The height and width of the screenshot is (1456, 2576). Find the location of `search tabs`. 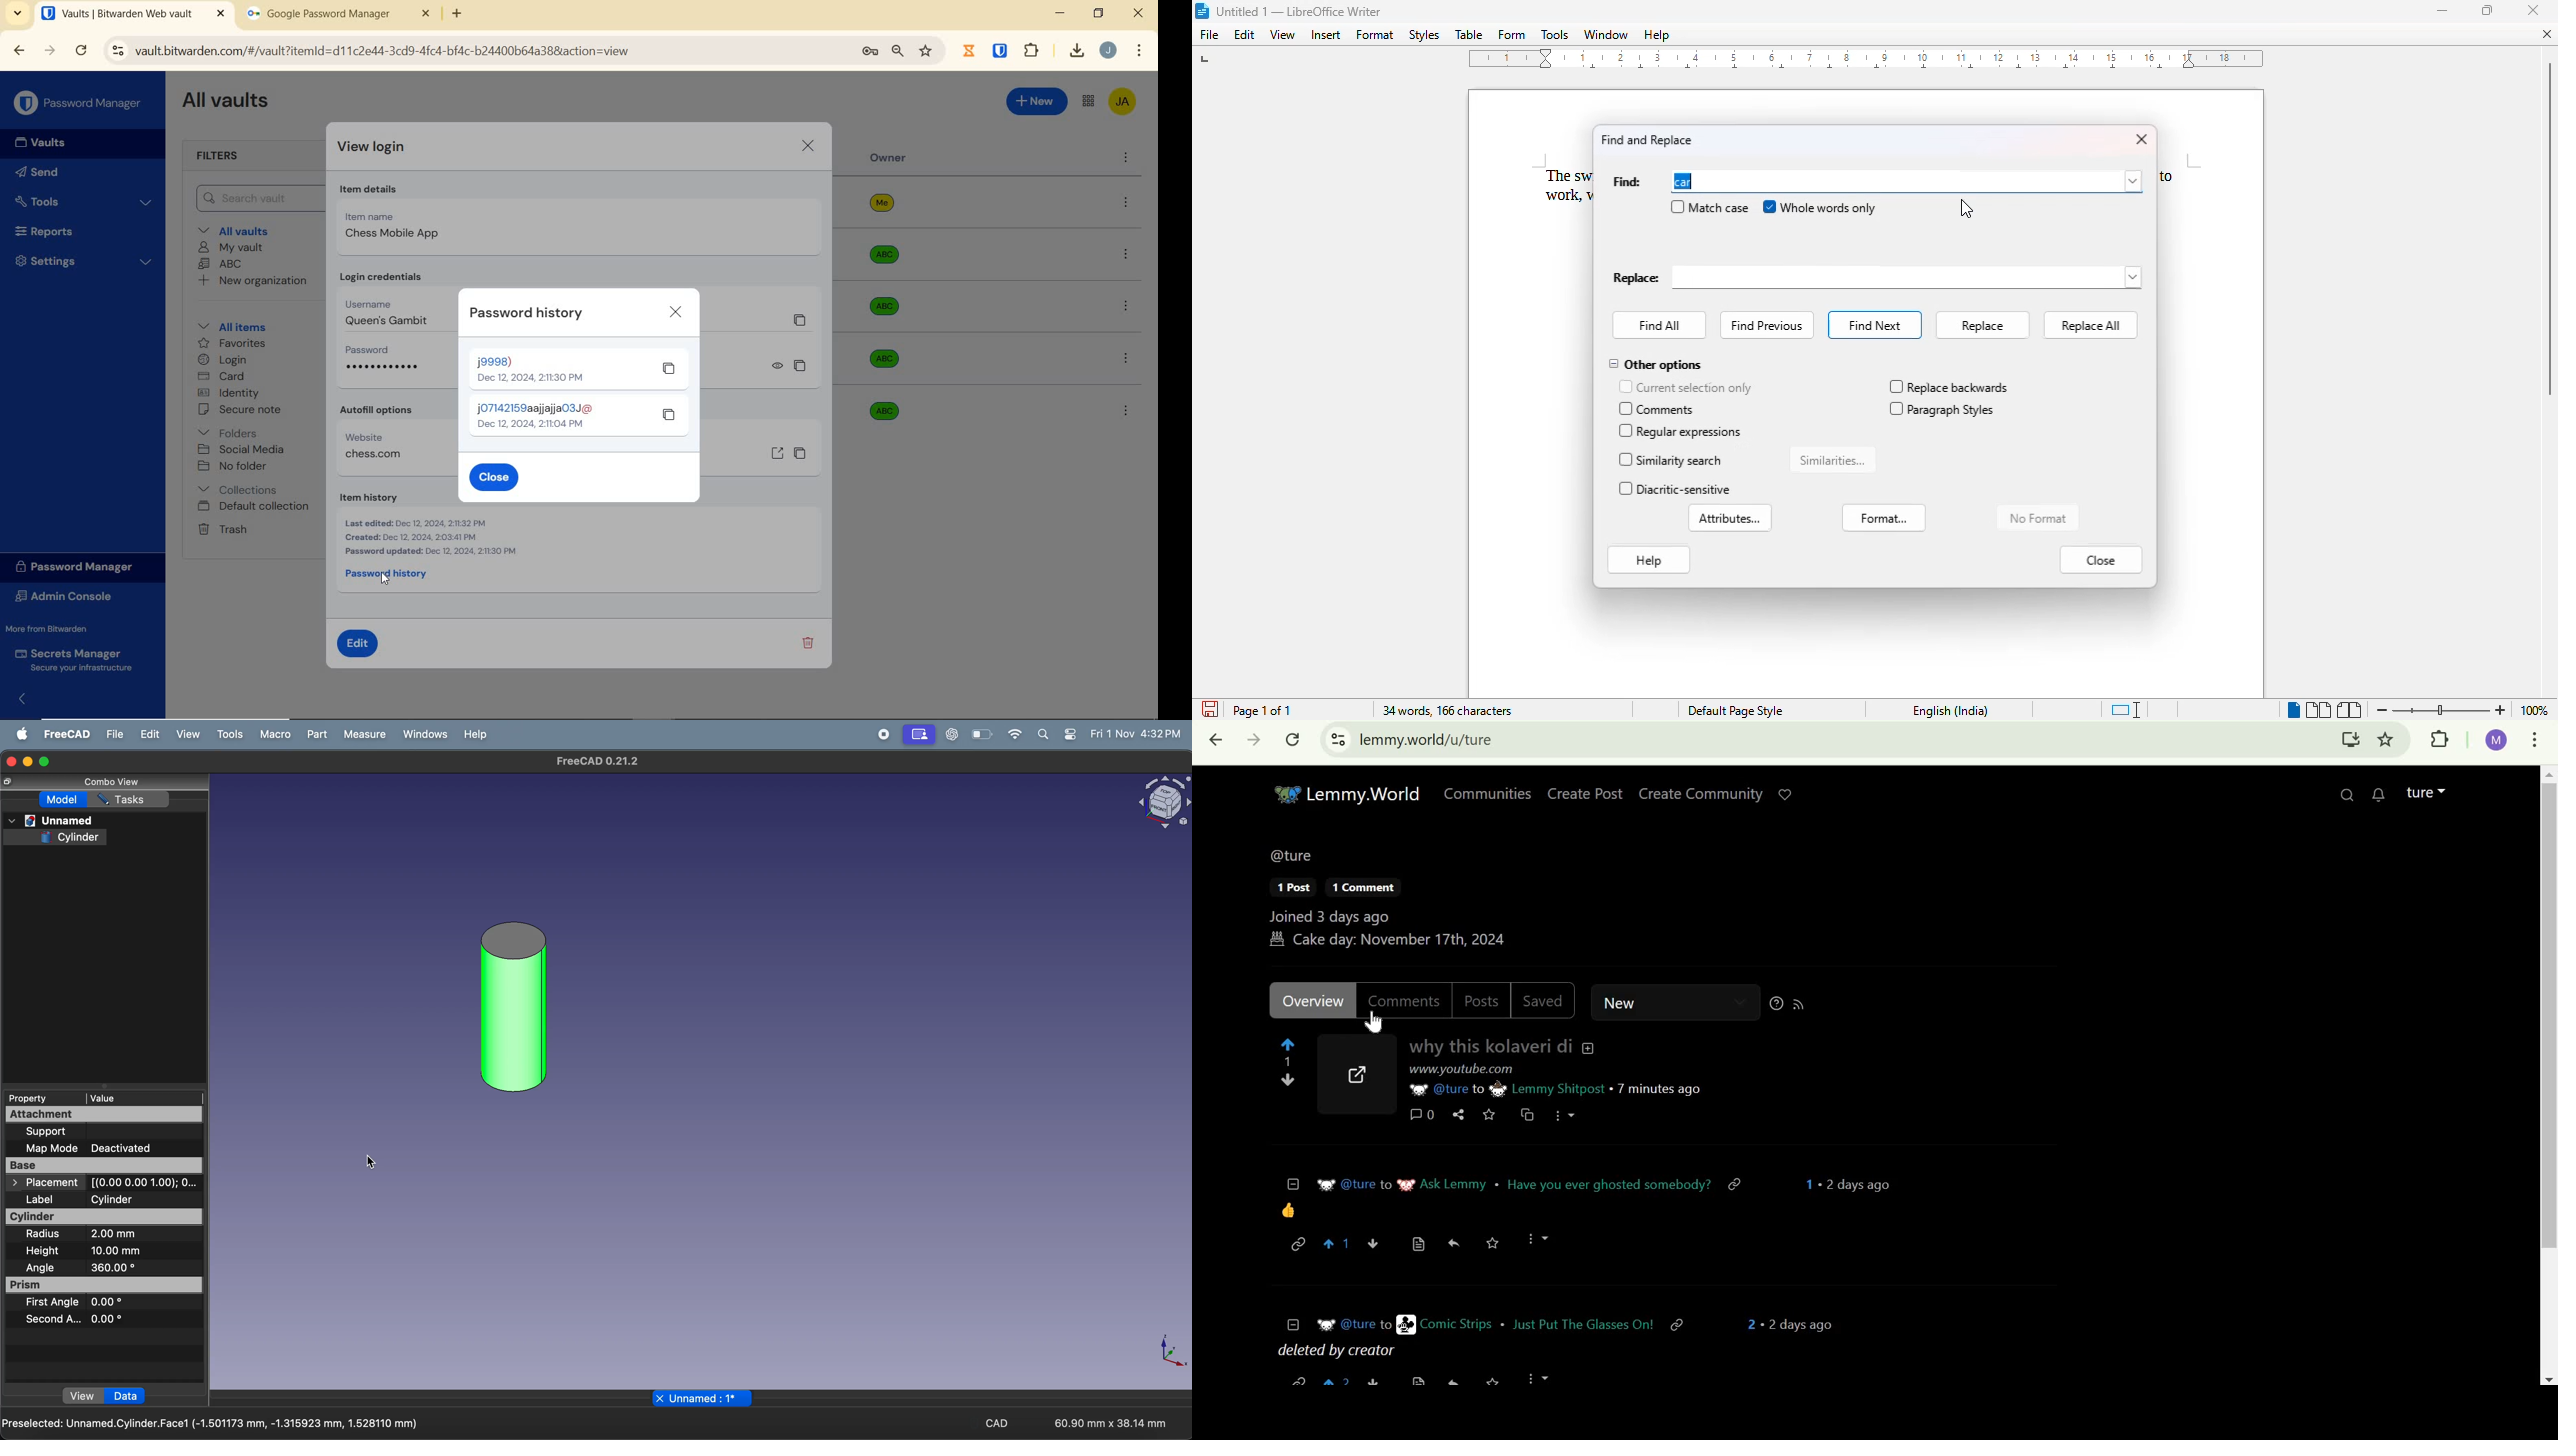

search tabs is located at coordinates (17, 16).